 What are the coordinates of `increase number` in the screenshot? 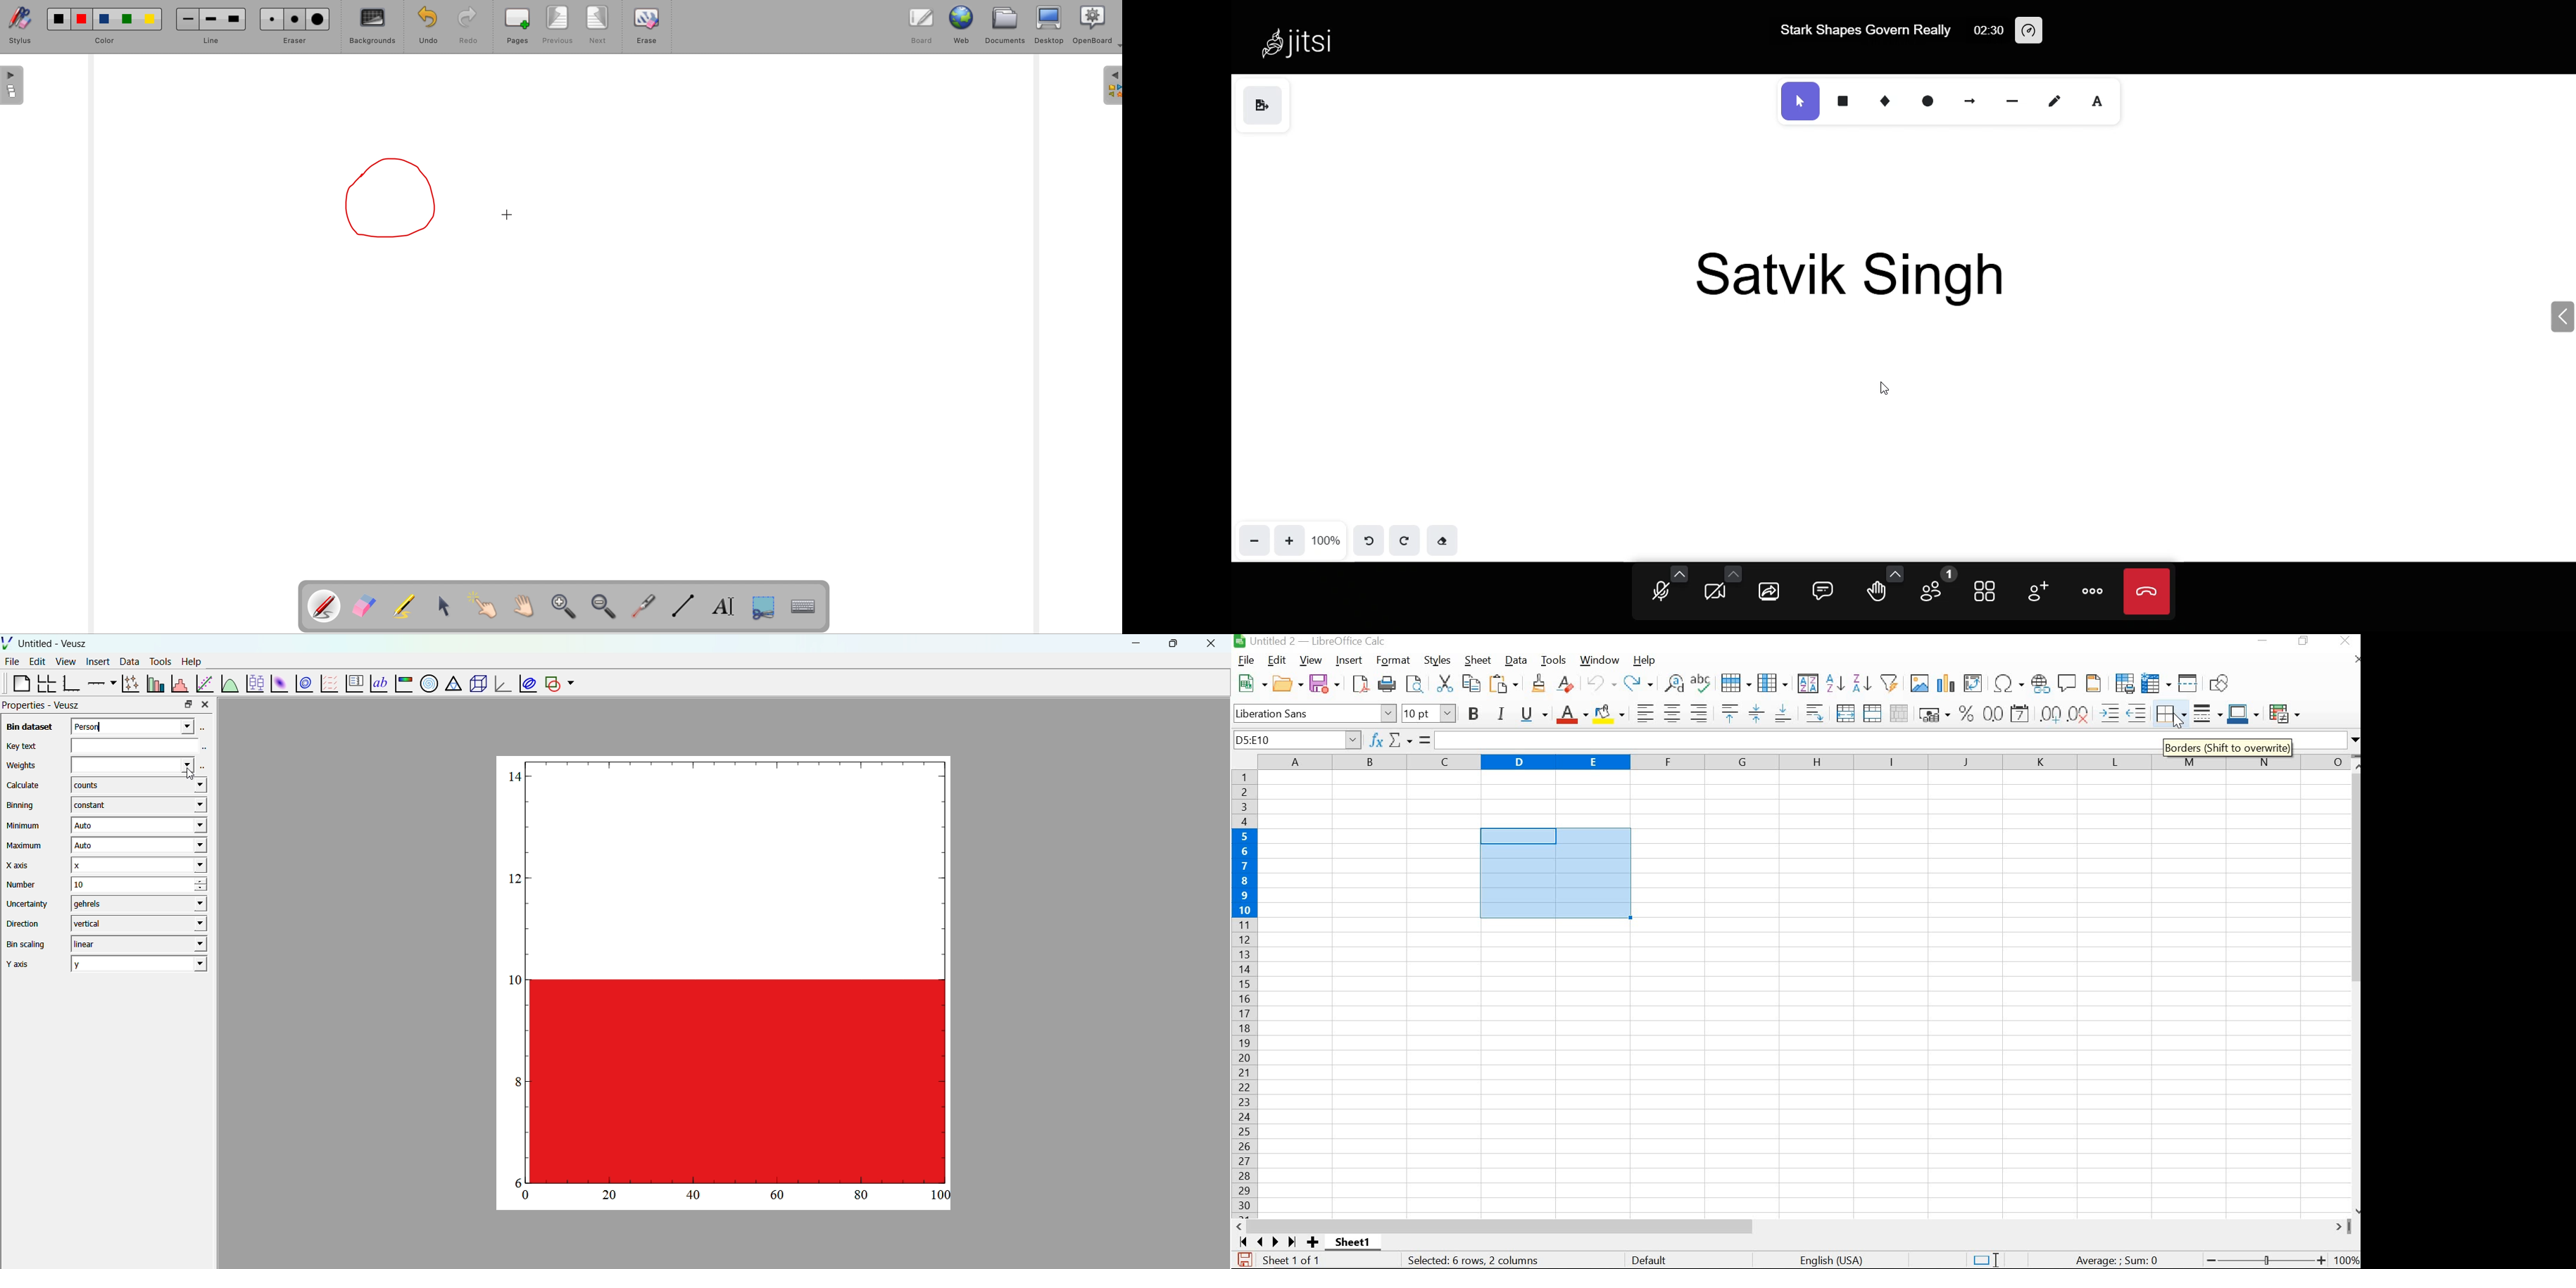 It's located at (210, 881).